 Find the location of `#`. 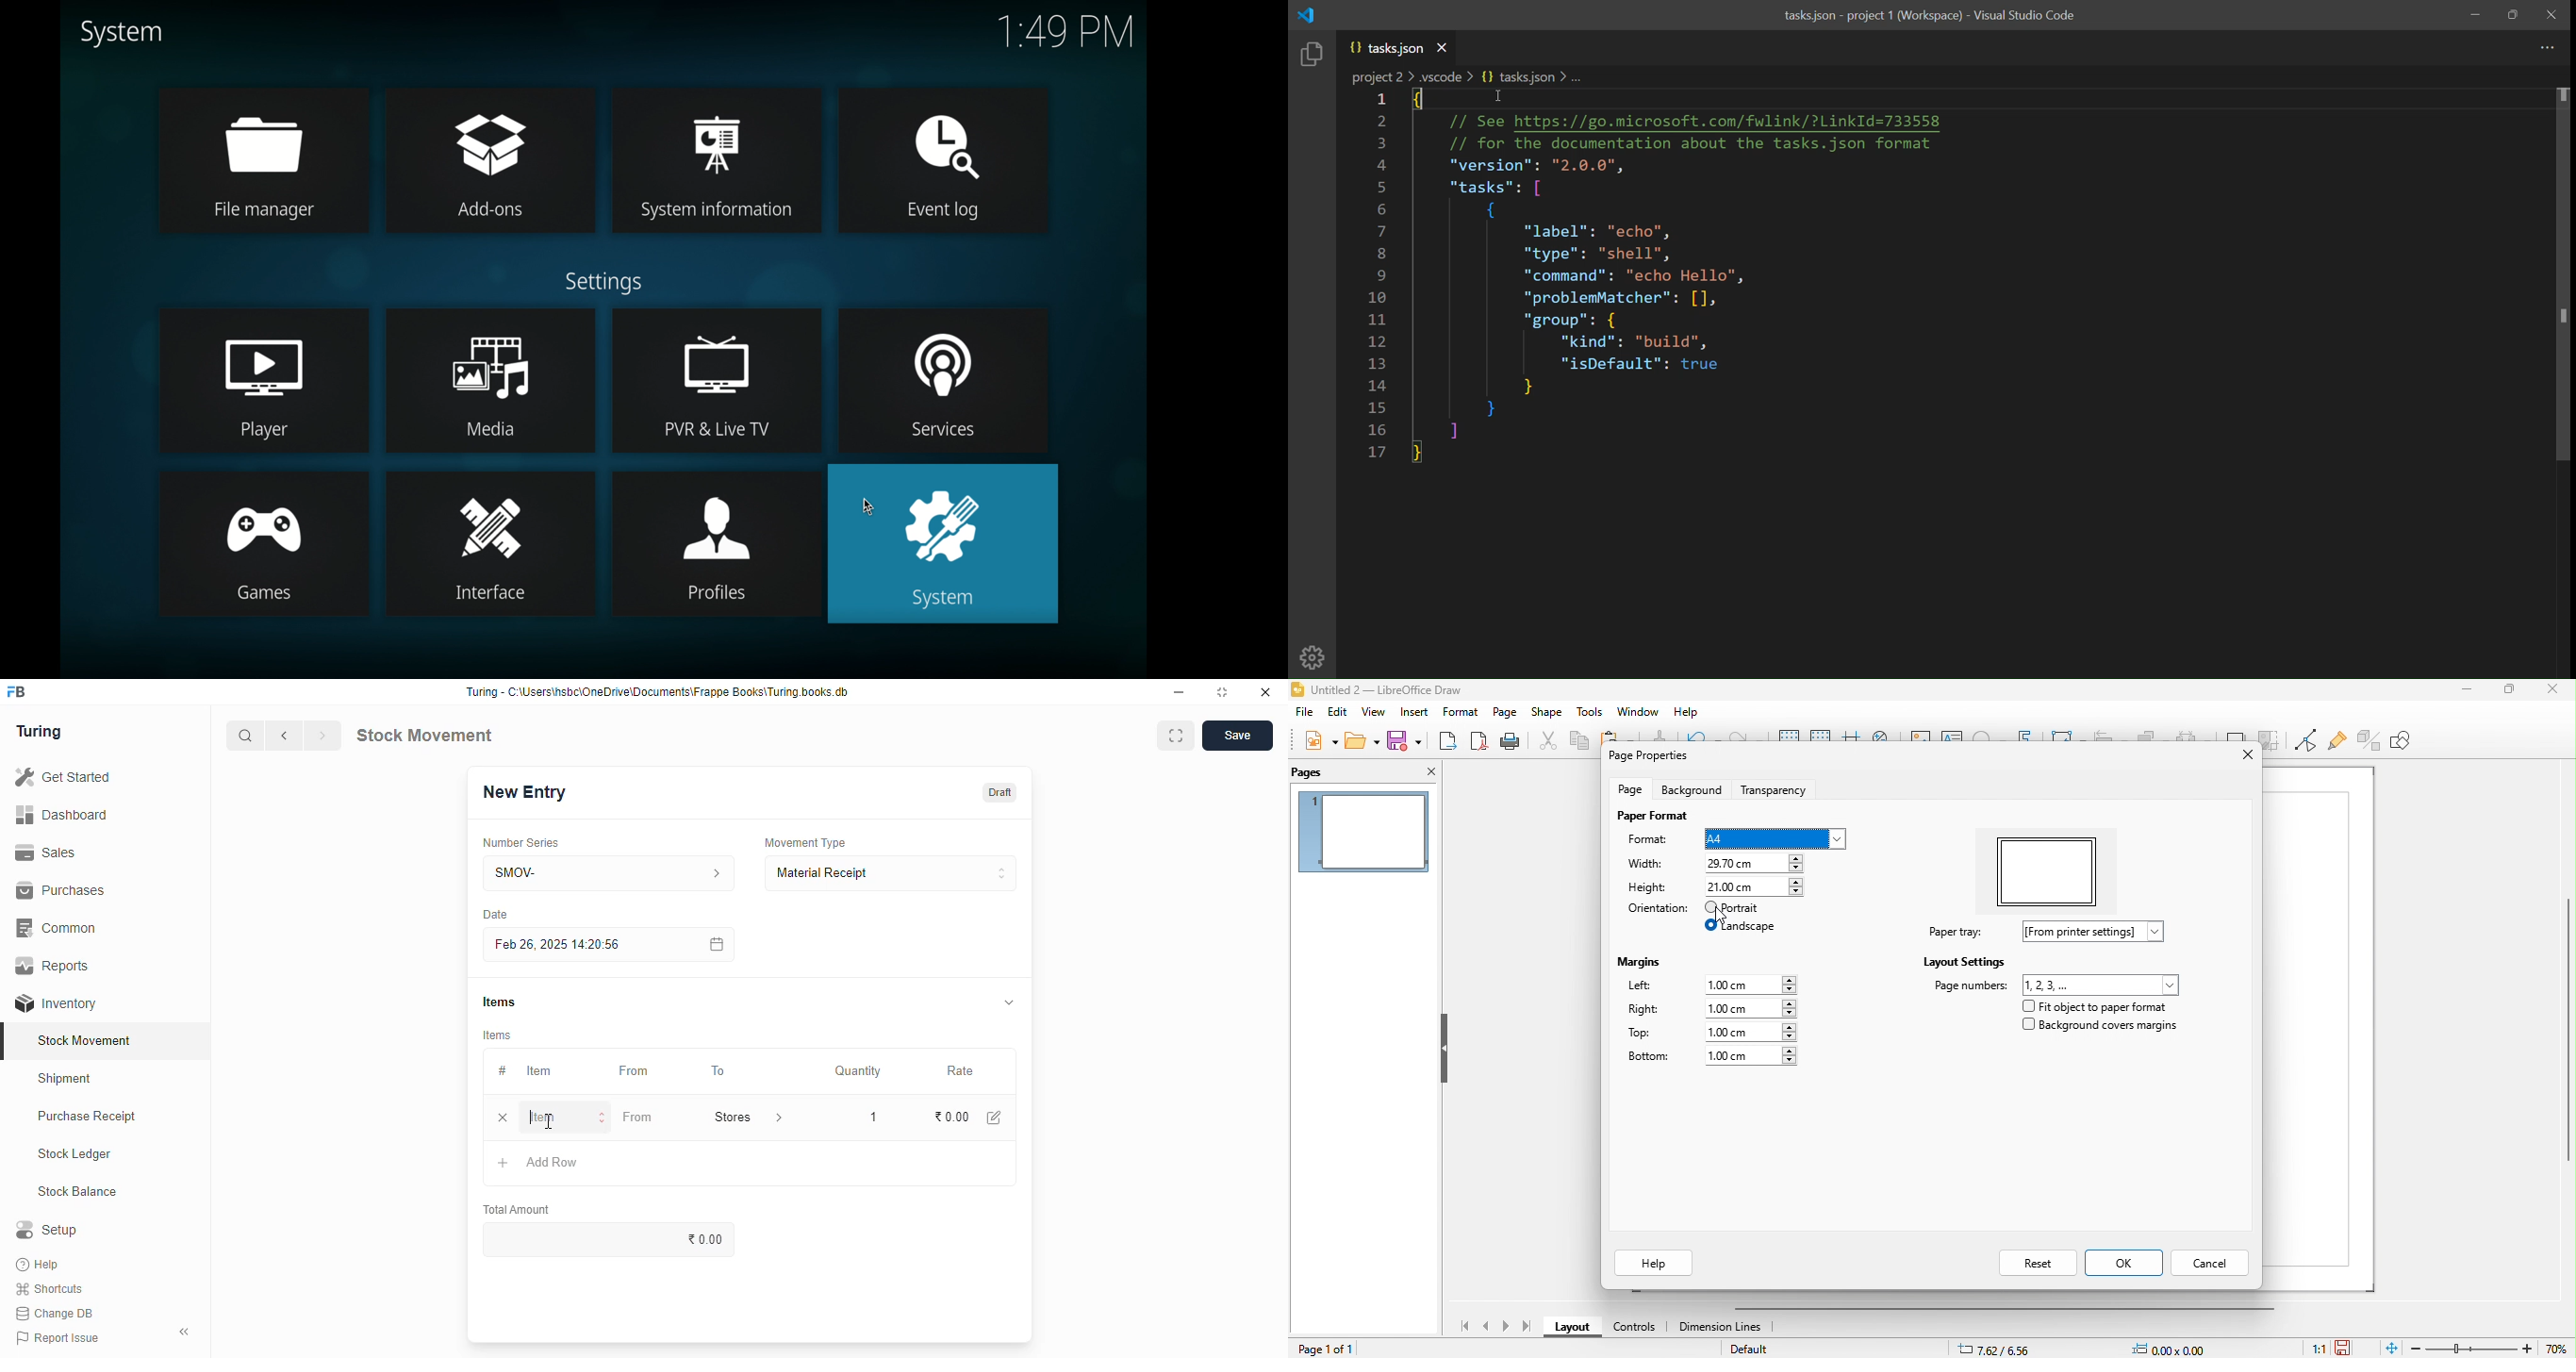

# is located at coordinates (503, 1071).